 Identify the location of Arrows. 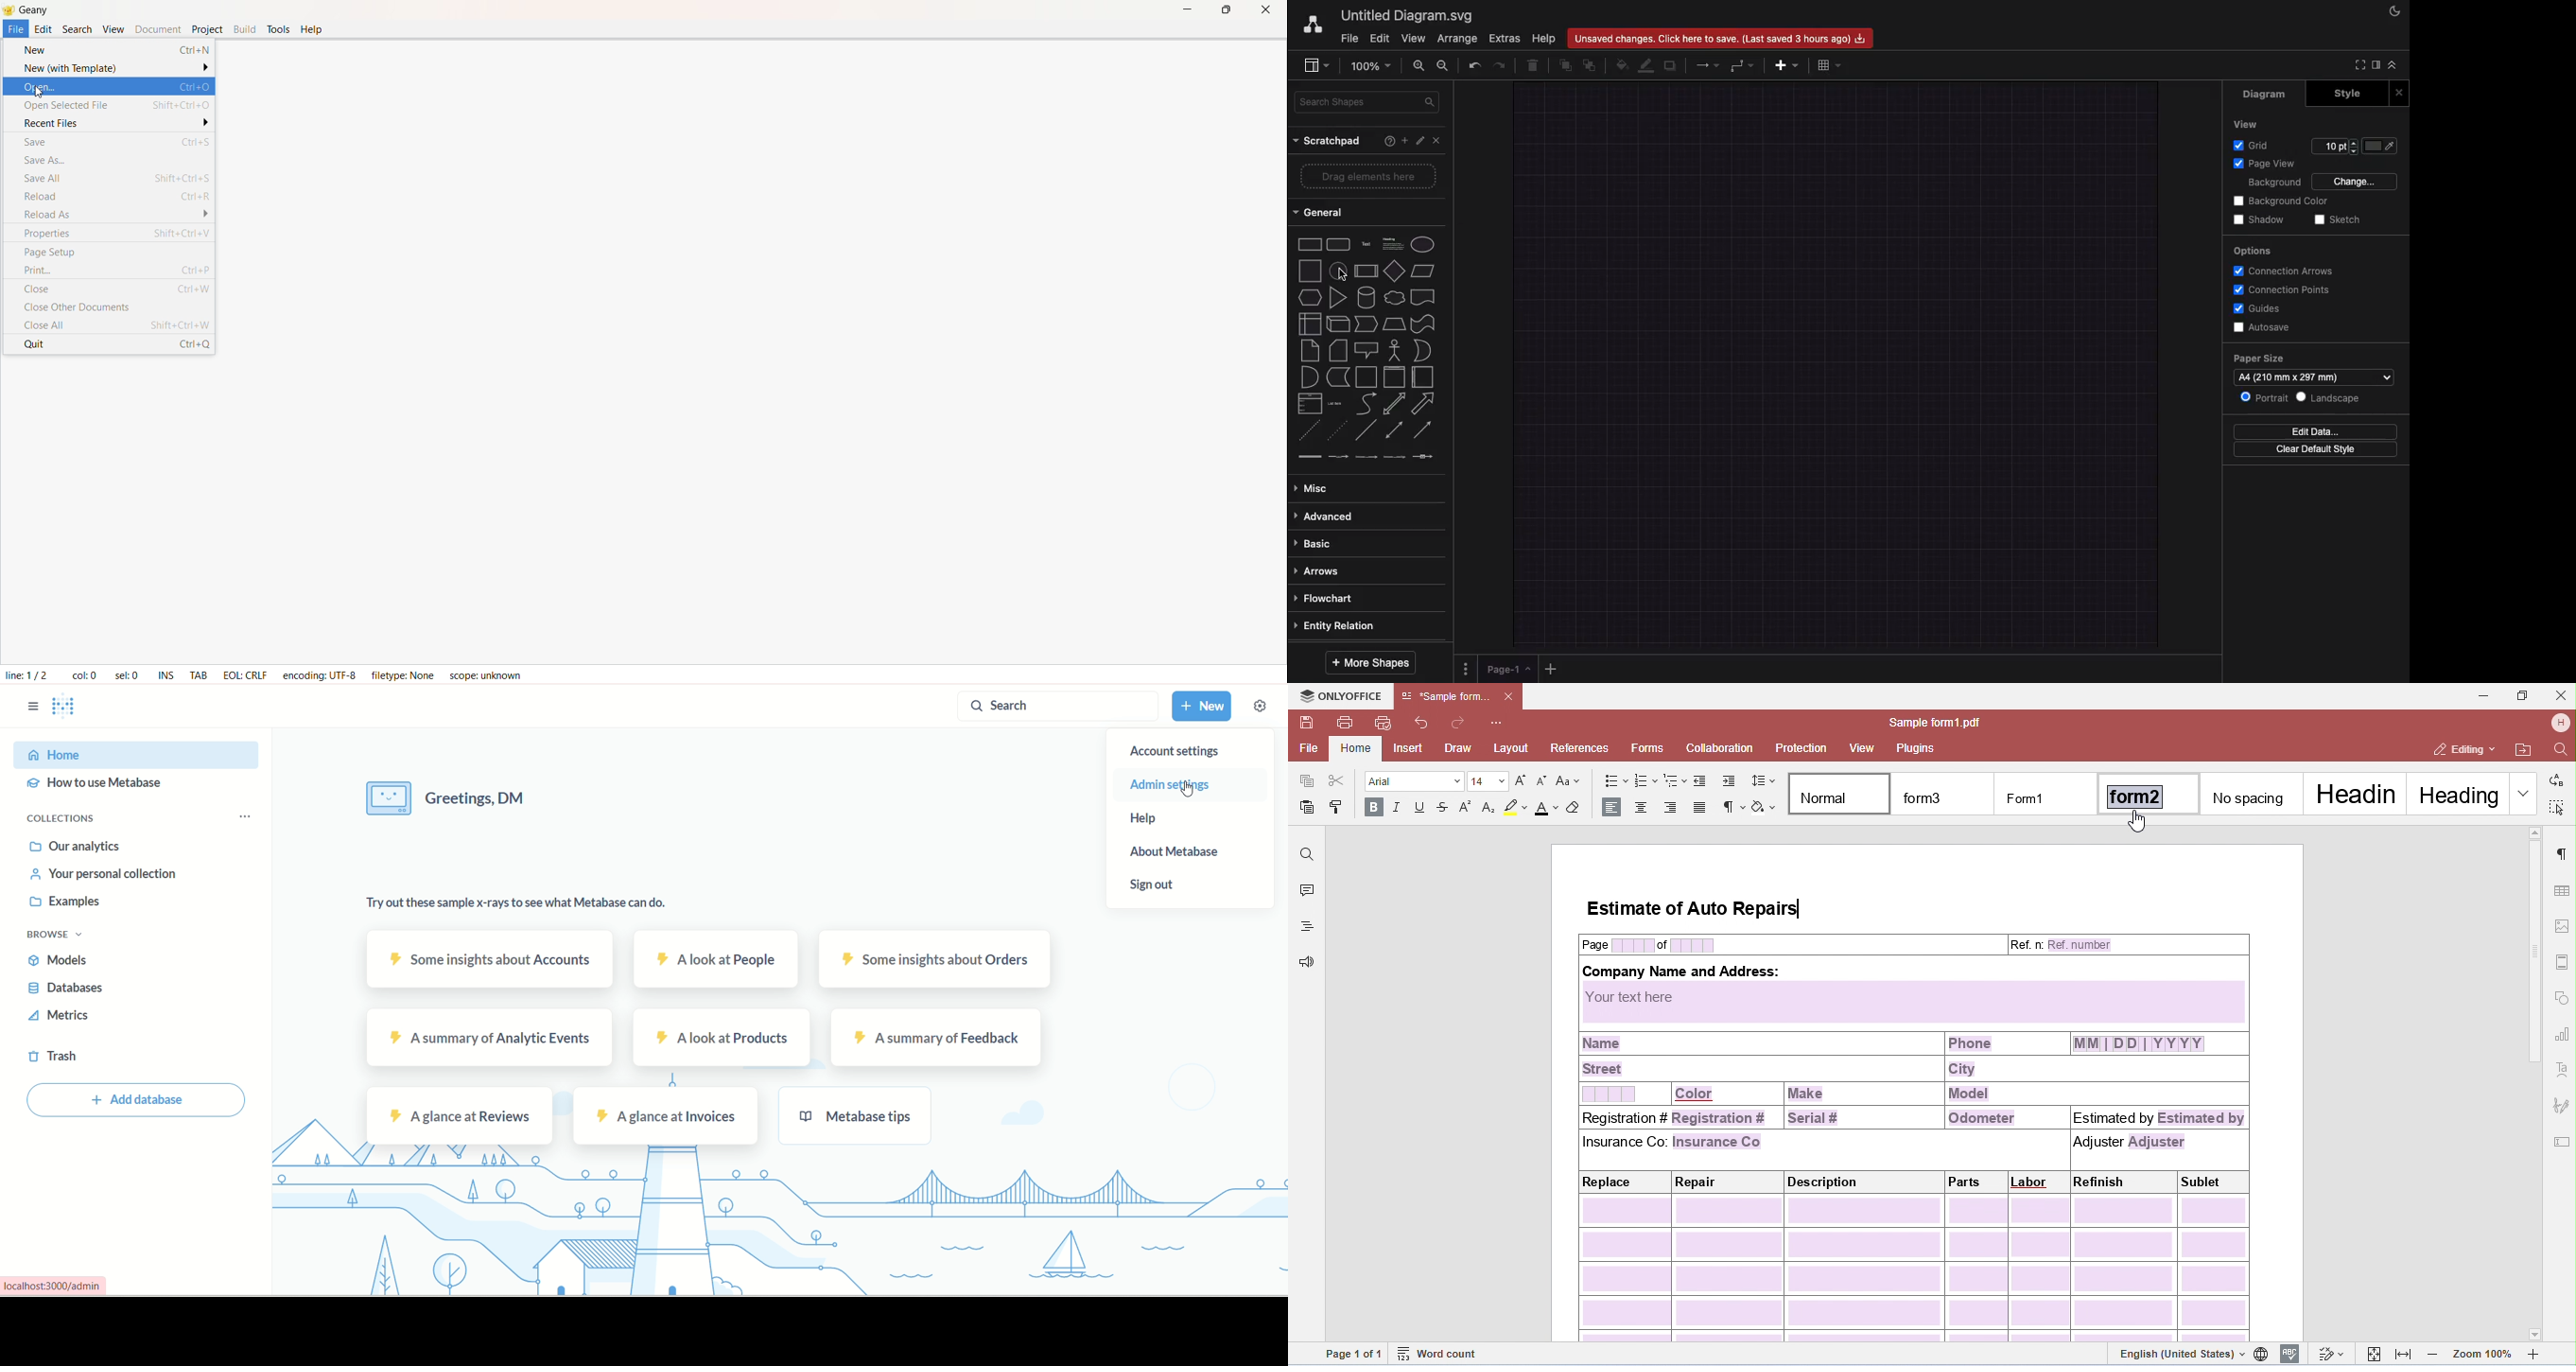
(1322, 569).